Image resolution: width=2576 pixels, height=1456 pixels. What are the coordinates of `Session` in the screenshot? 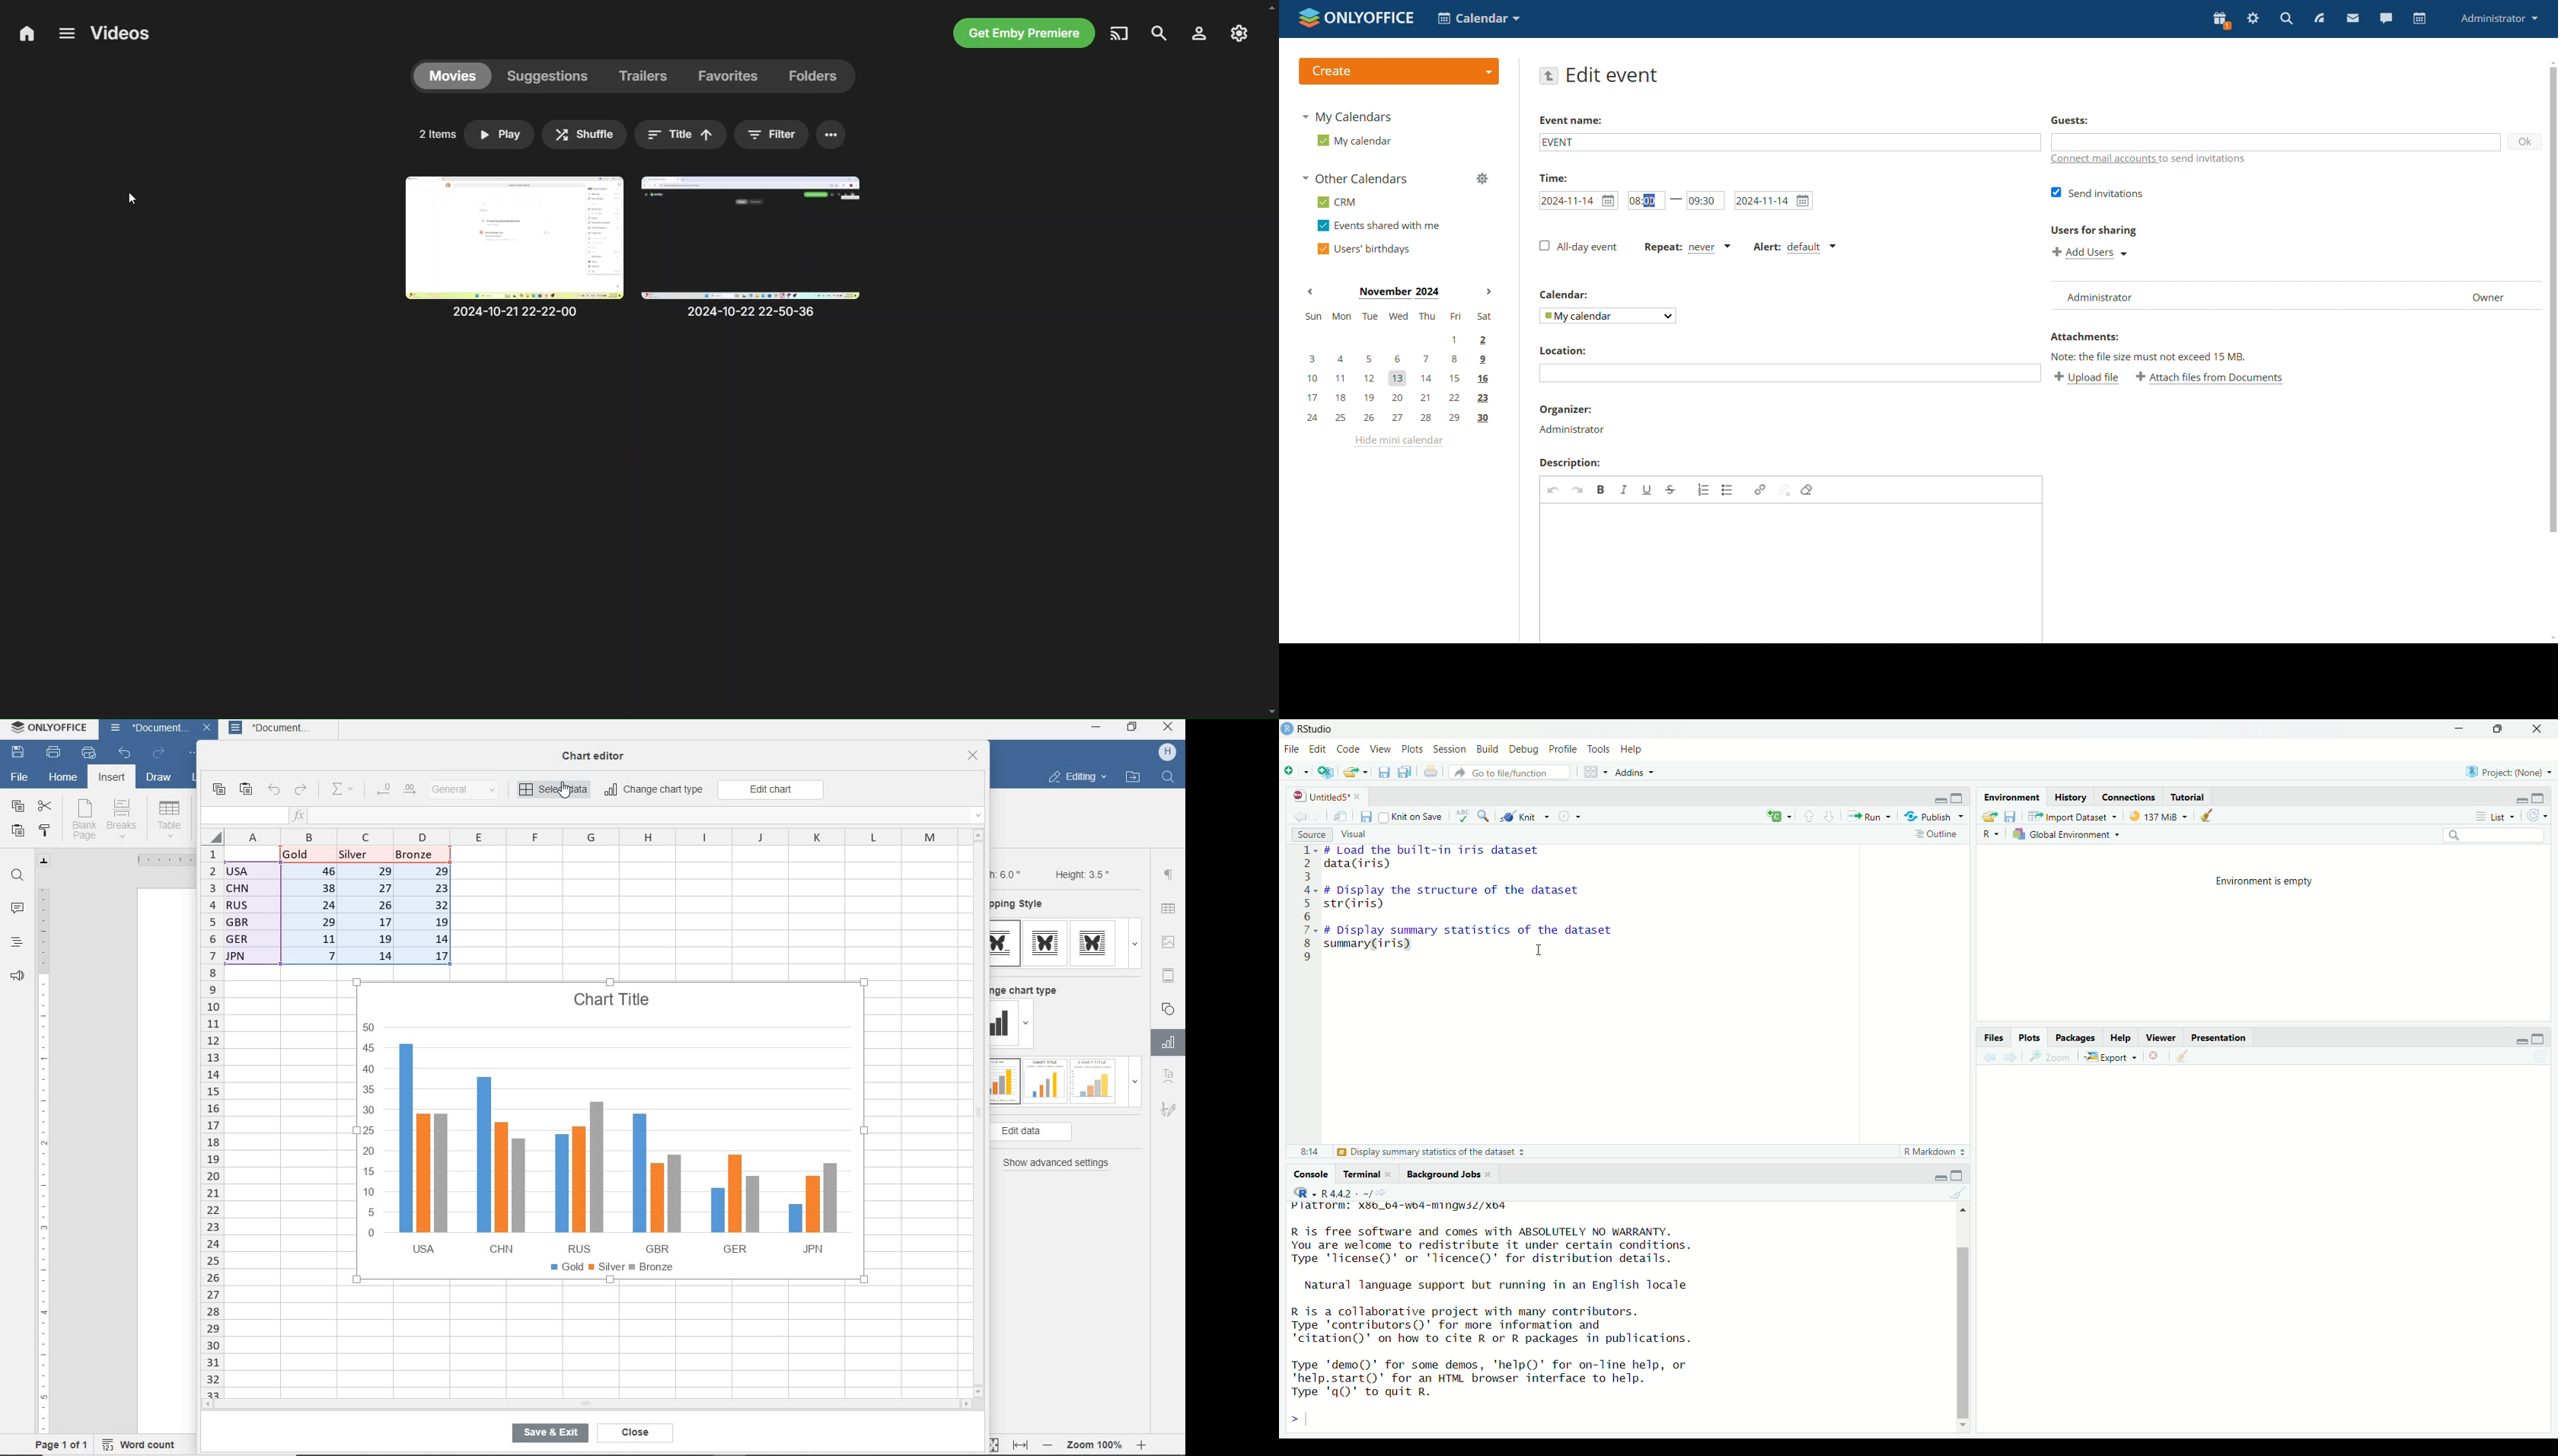 It's located at (1450, 748).